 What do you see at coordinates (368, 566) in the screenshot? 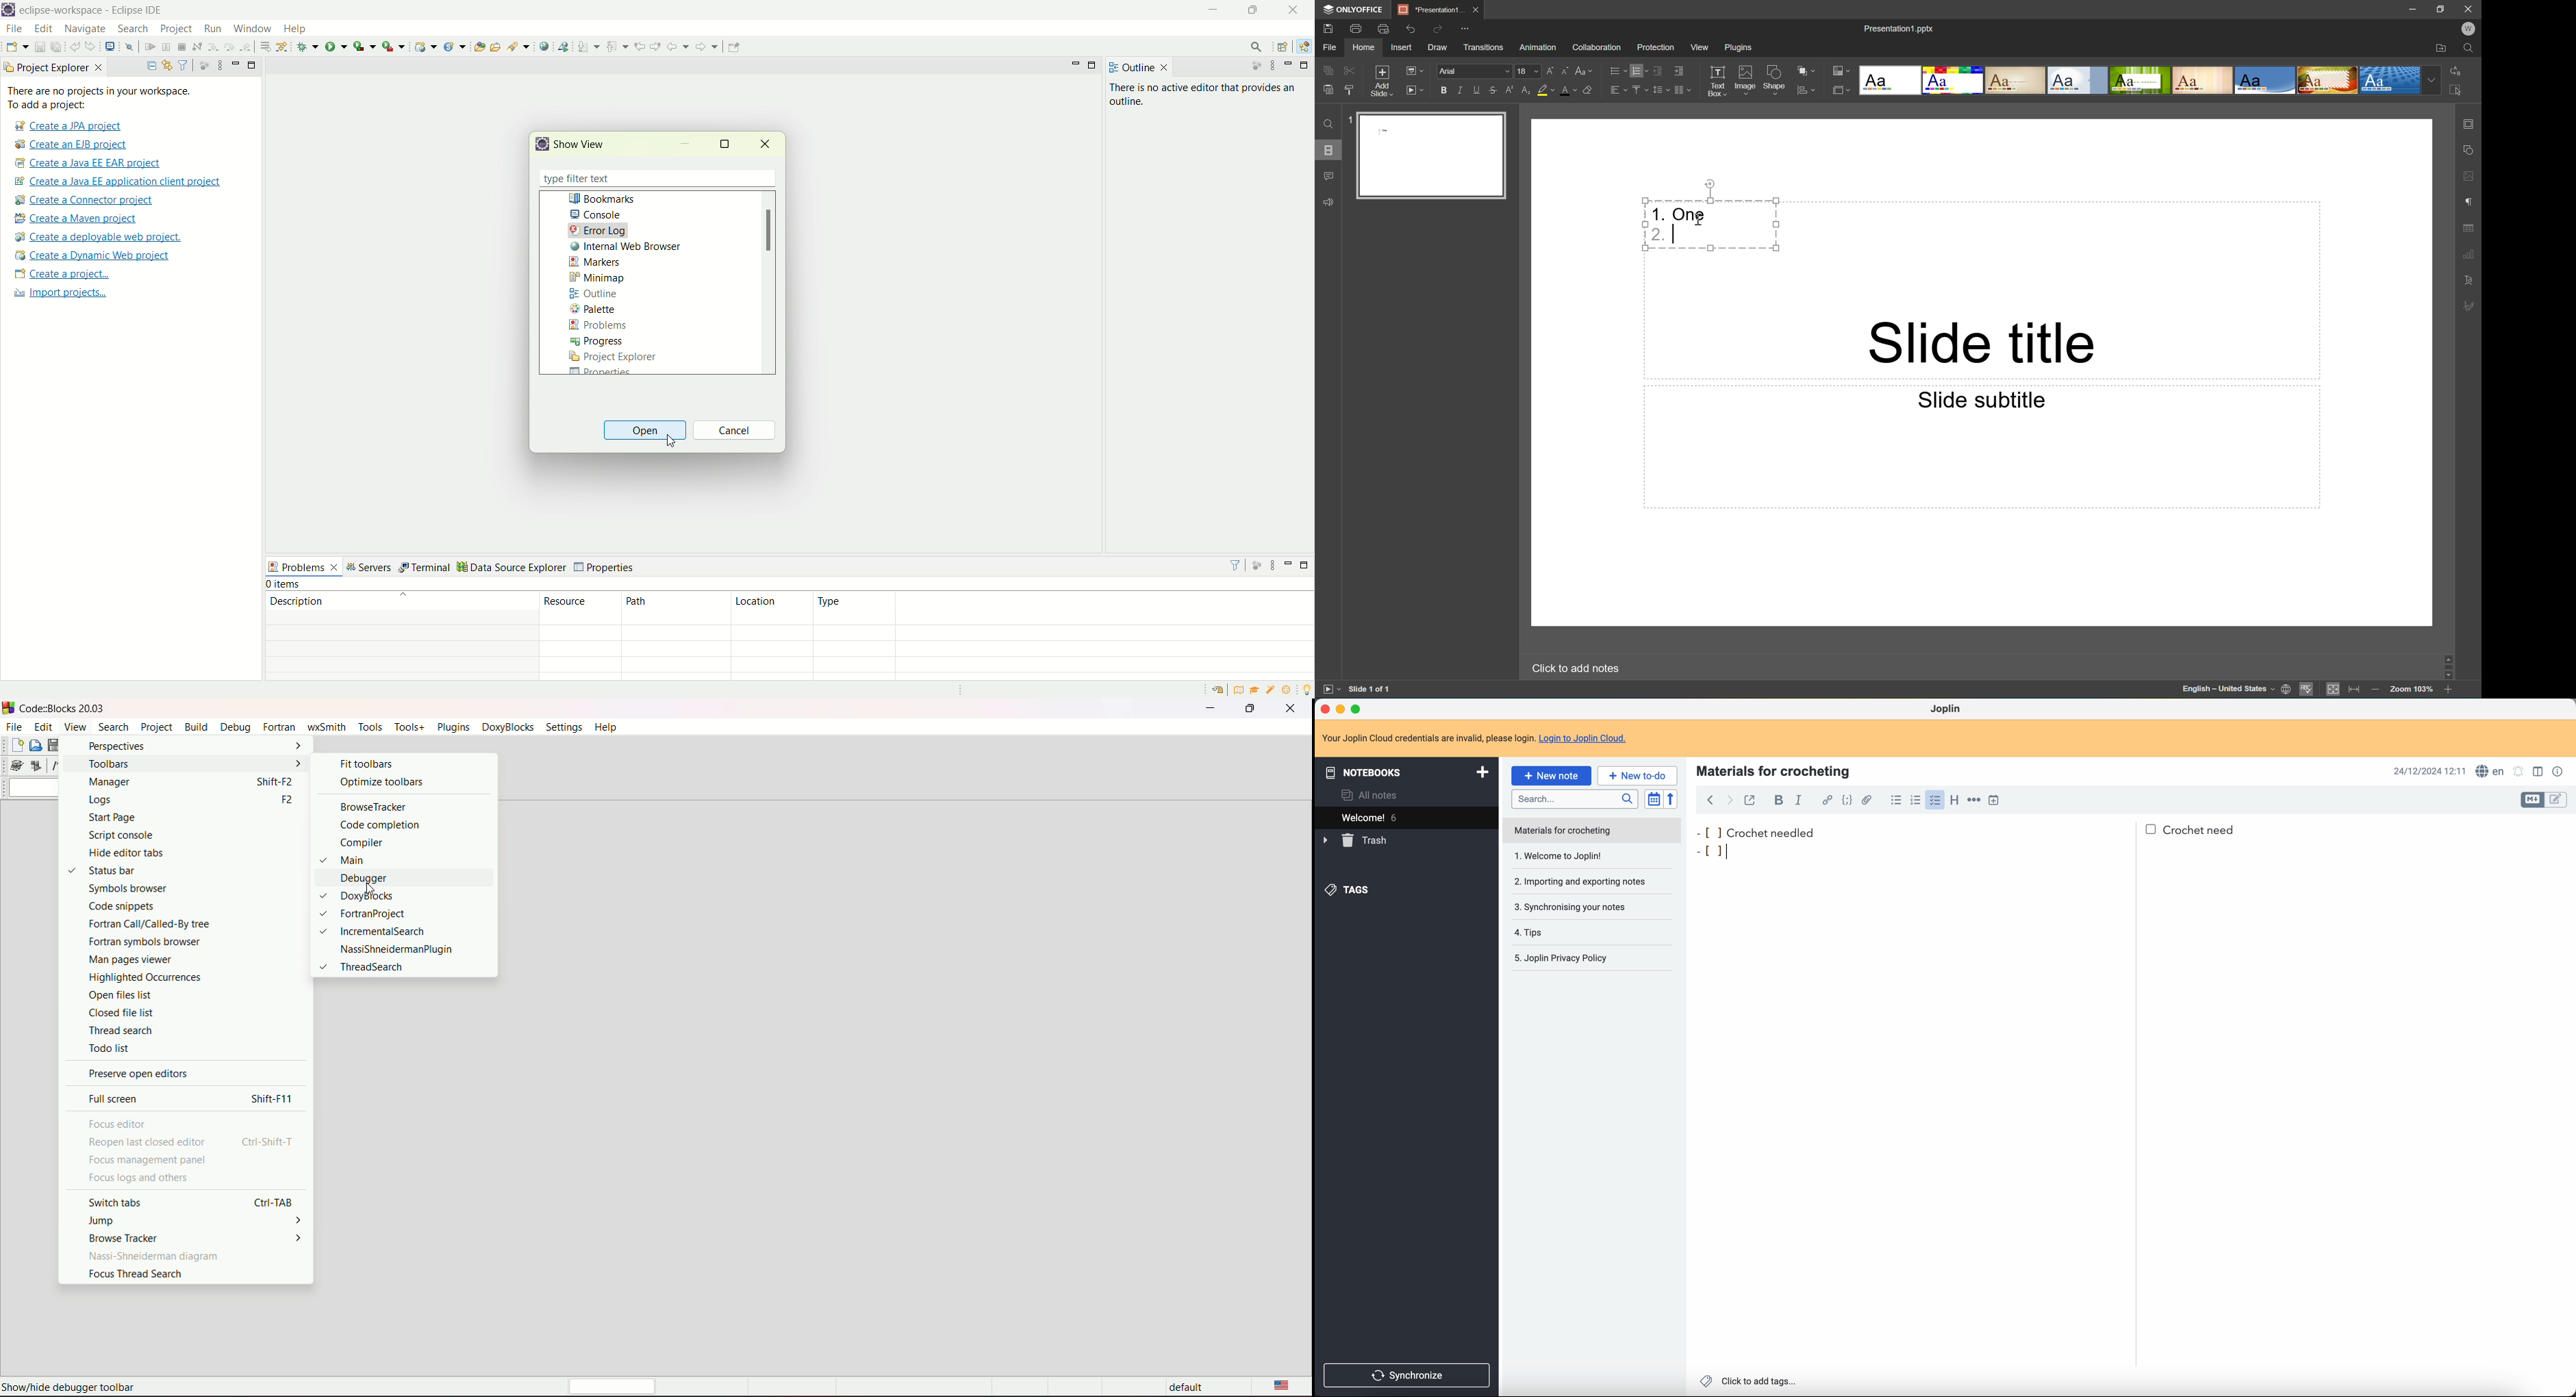
I see `servers` at bounding box center [368, 566].